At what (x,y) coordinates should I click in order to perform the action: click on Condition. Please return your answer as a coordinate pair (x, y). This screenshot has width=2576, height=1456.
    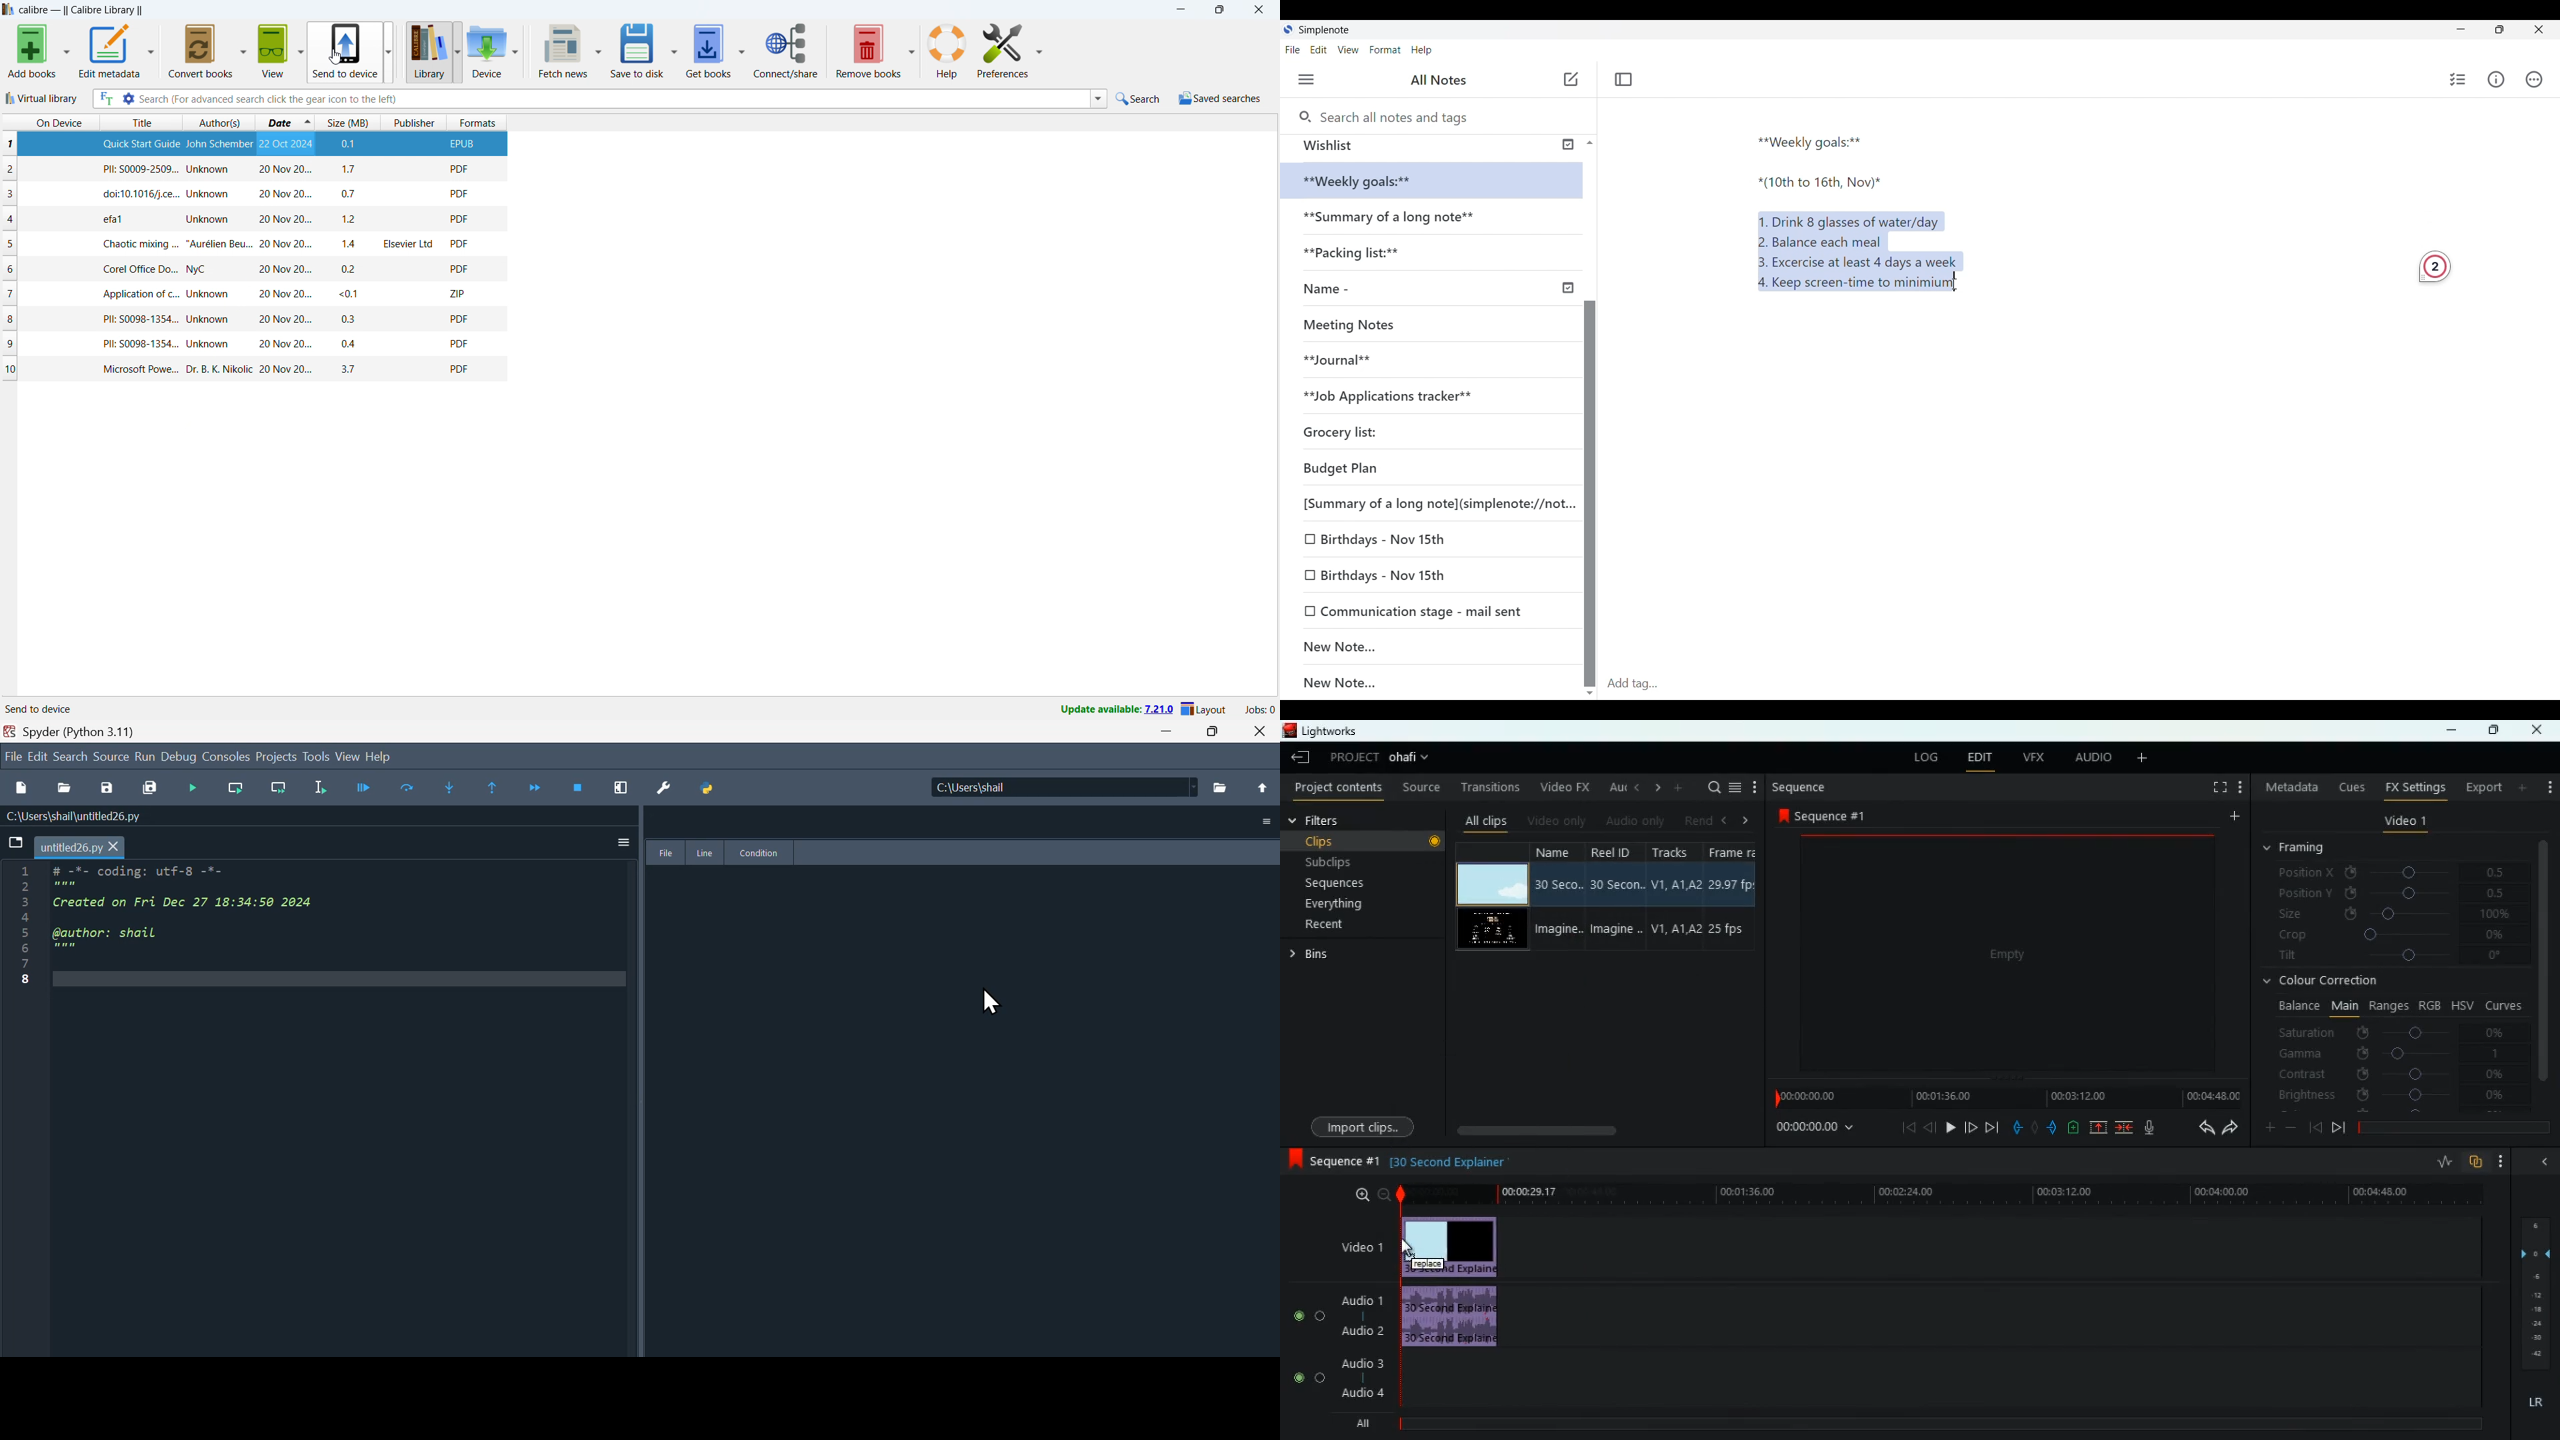
    Looking at the image, I should click on (760, 852).